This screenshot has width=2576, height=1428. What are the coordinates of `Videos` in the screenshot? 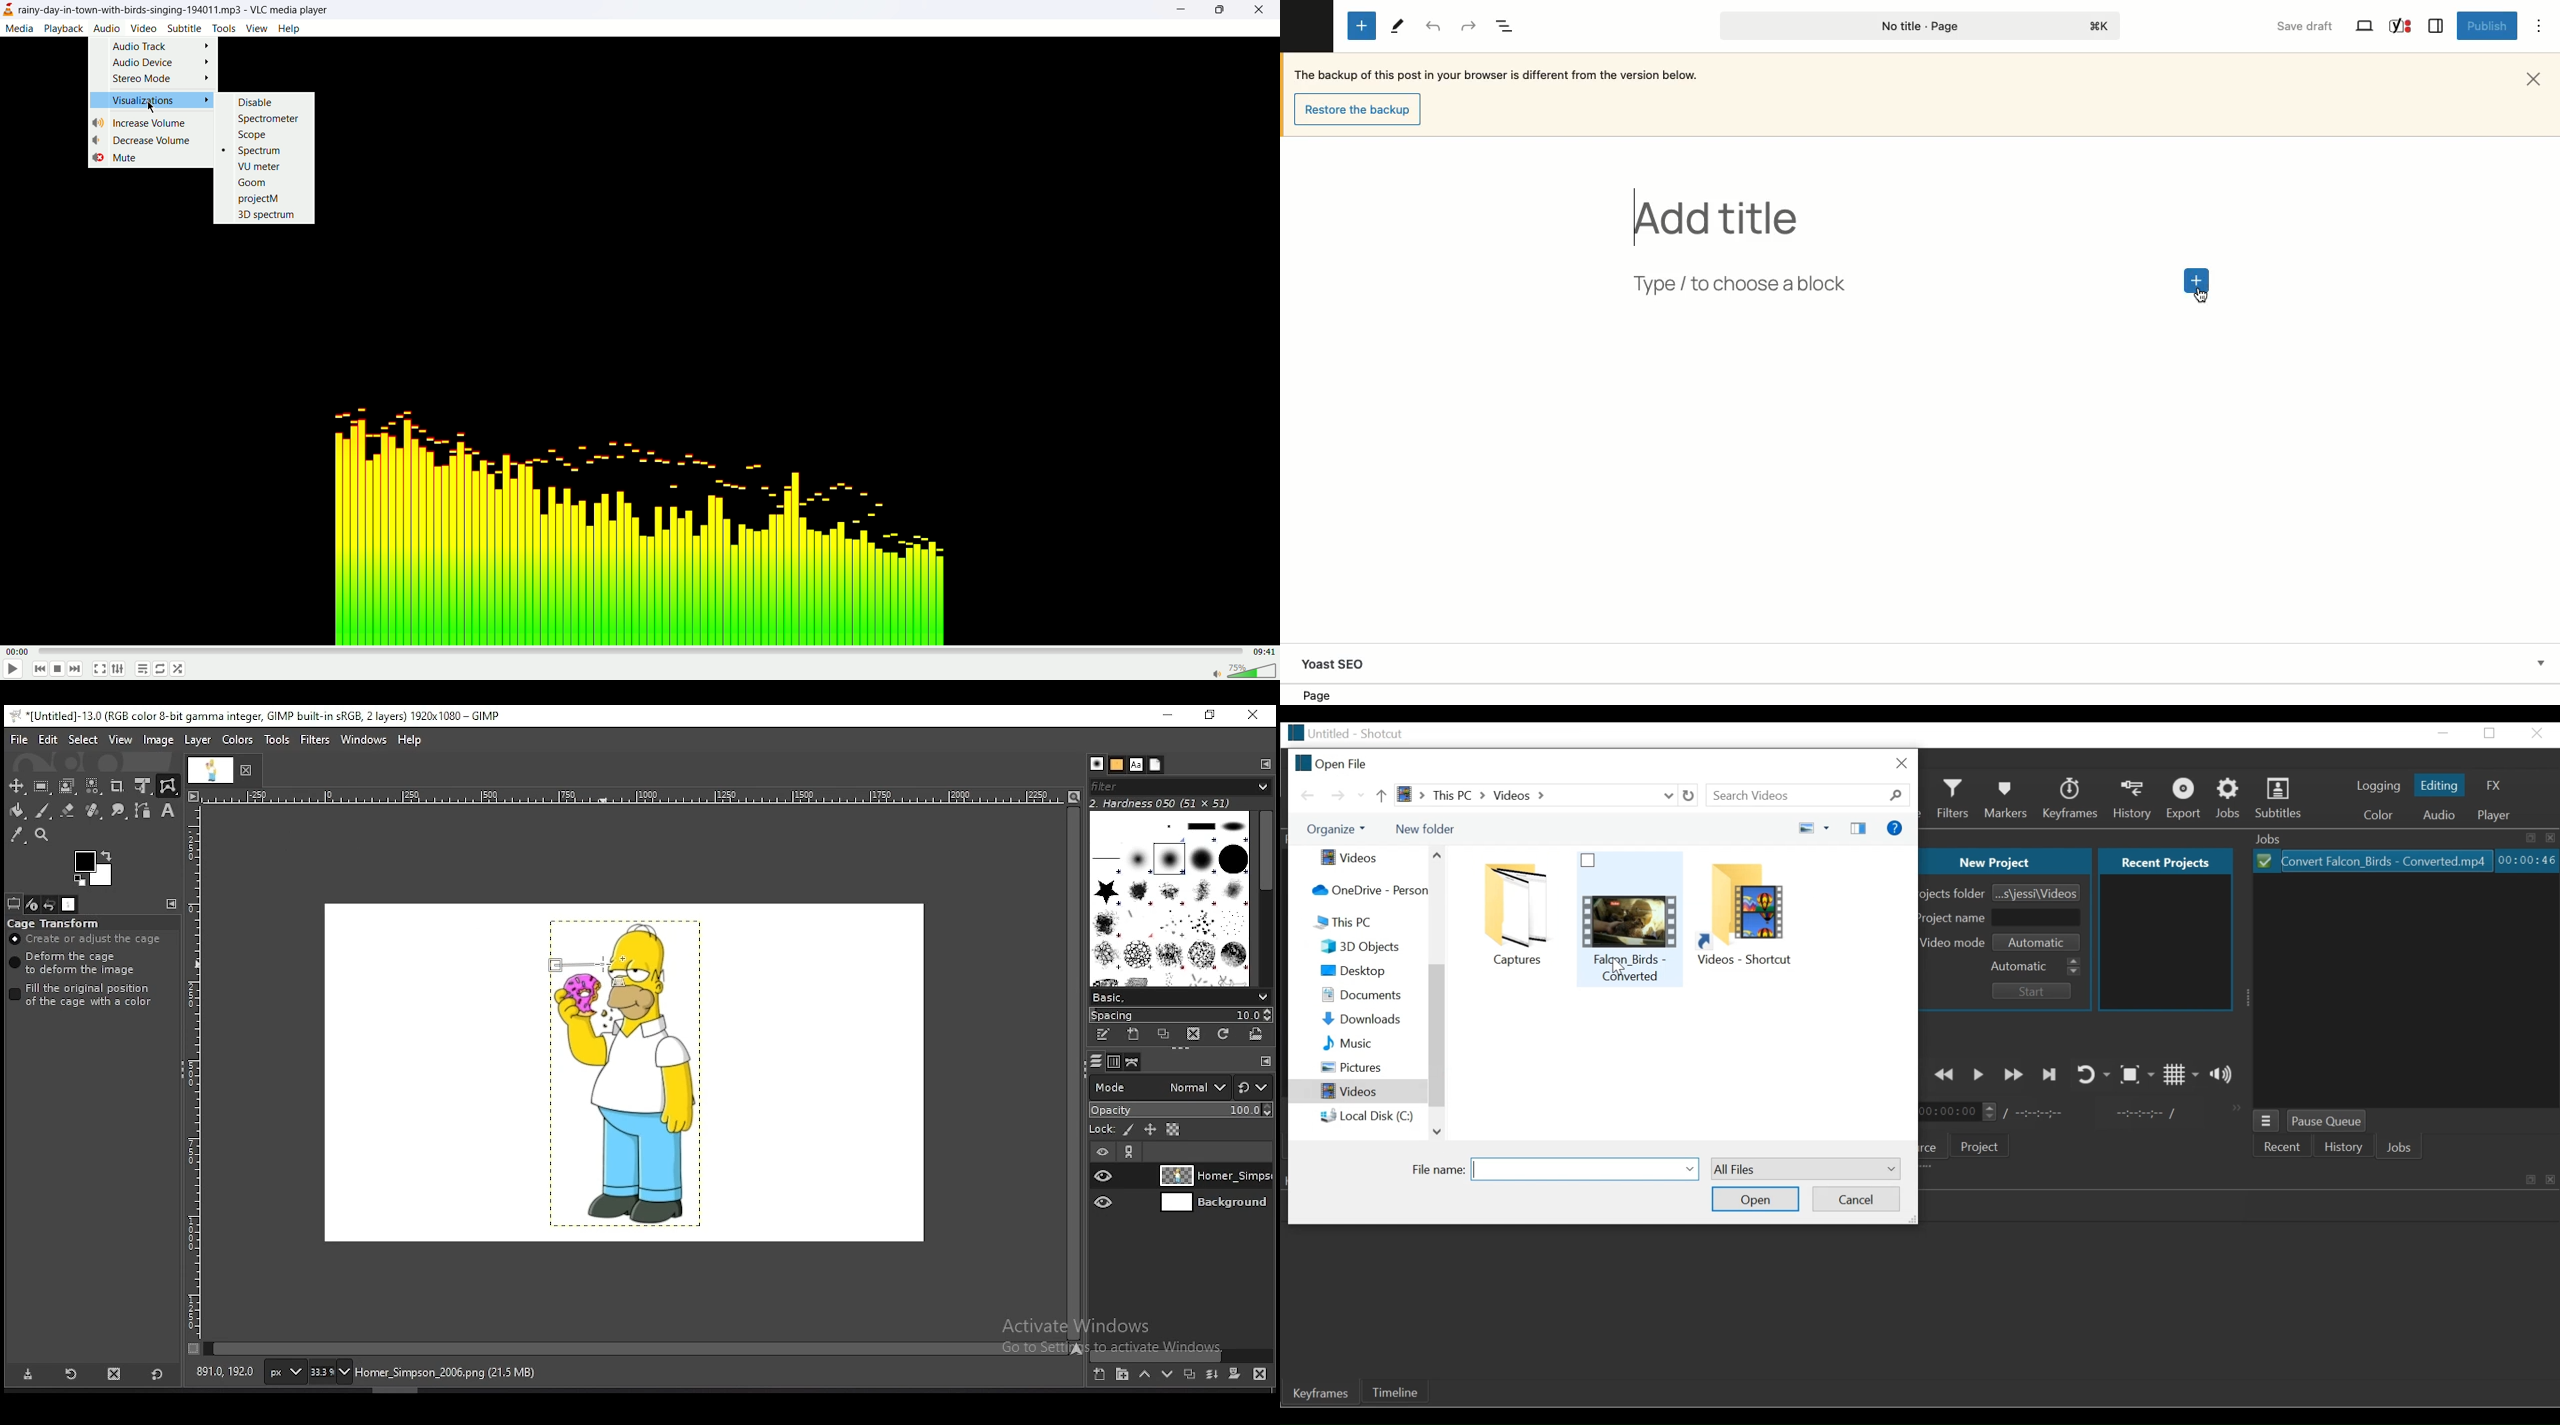 It's located at (1367, 859).